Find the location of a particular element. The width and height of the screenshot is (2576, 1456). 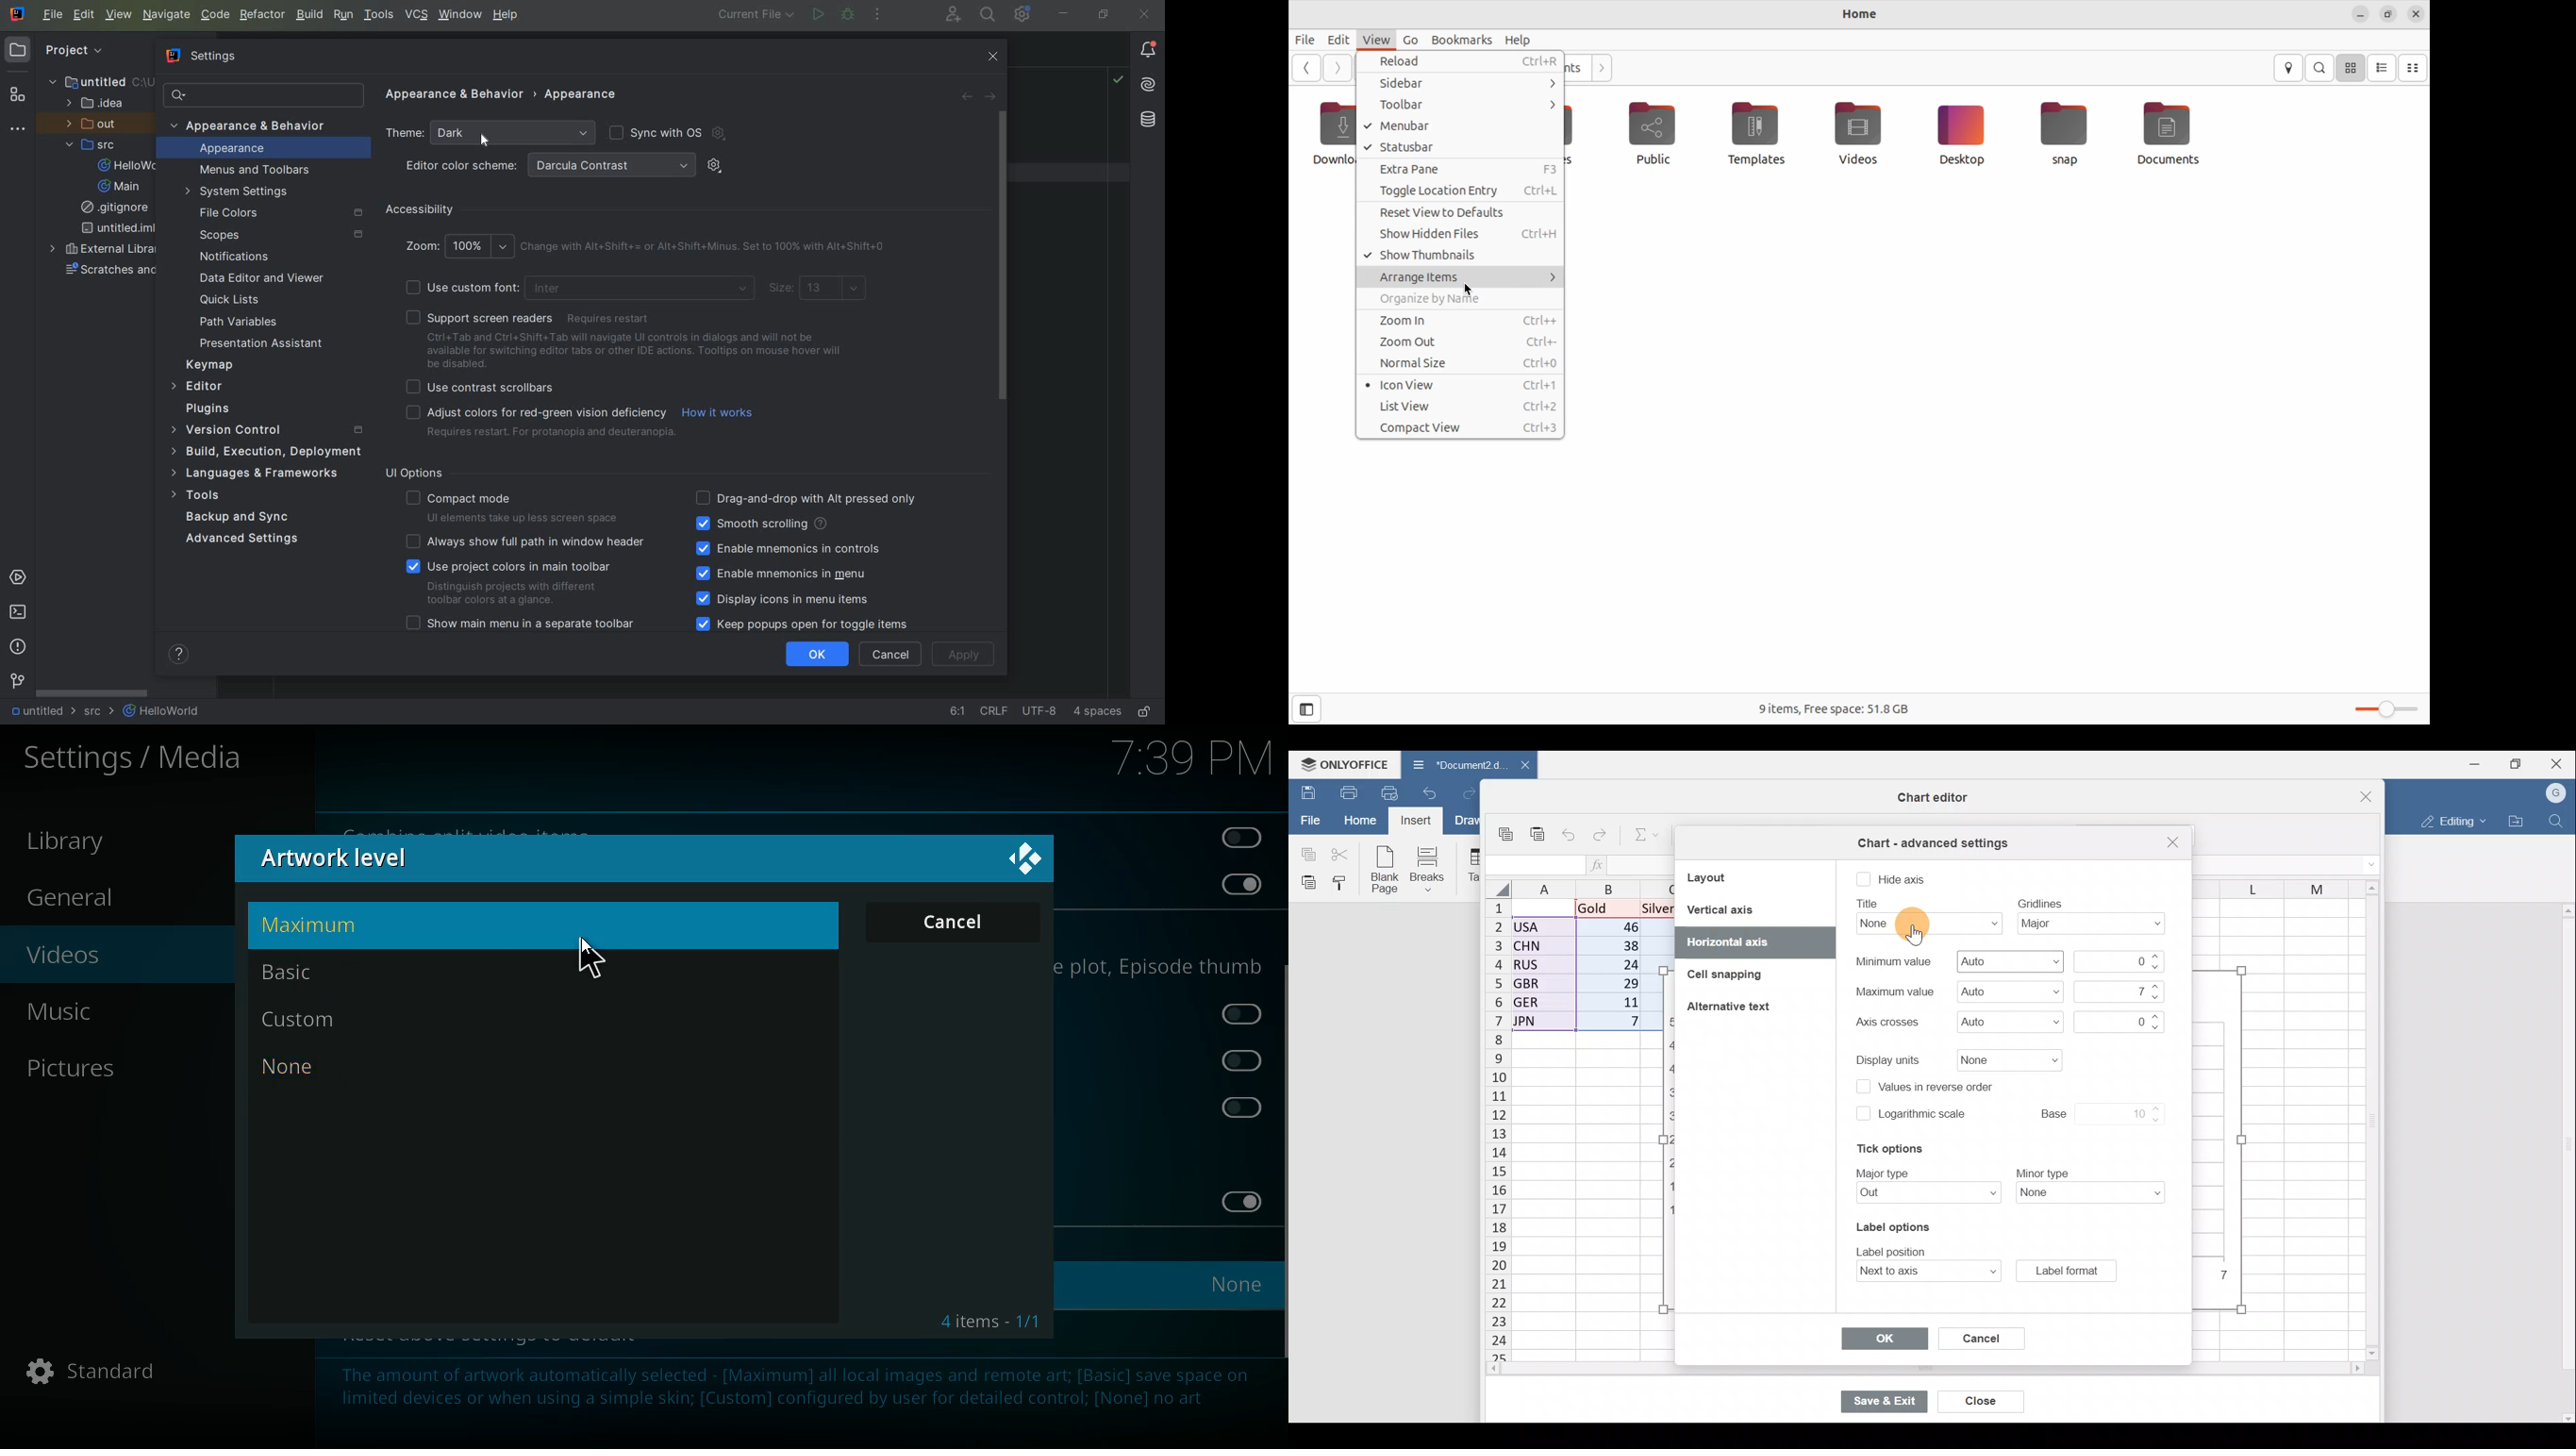

off is located at coordinates (1238, 836).